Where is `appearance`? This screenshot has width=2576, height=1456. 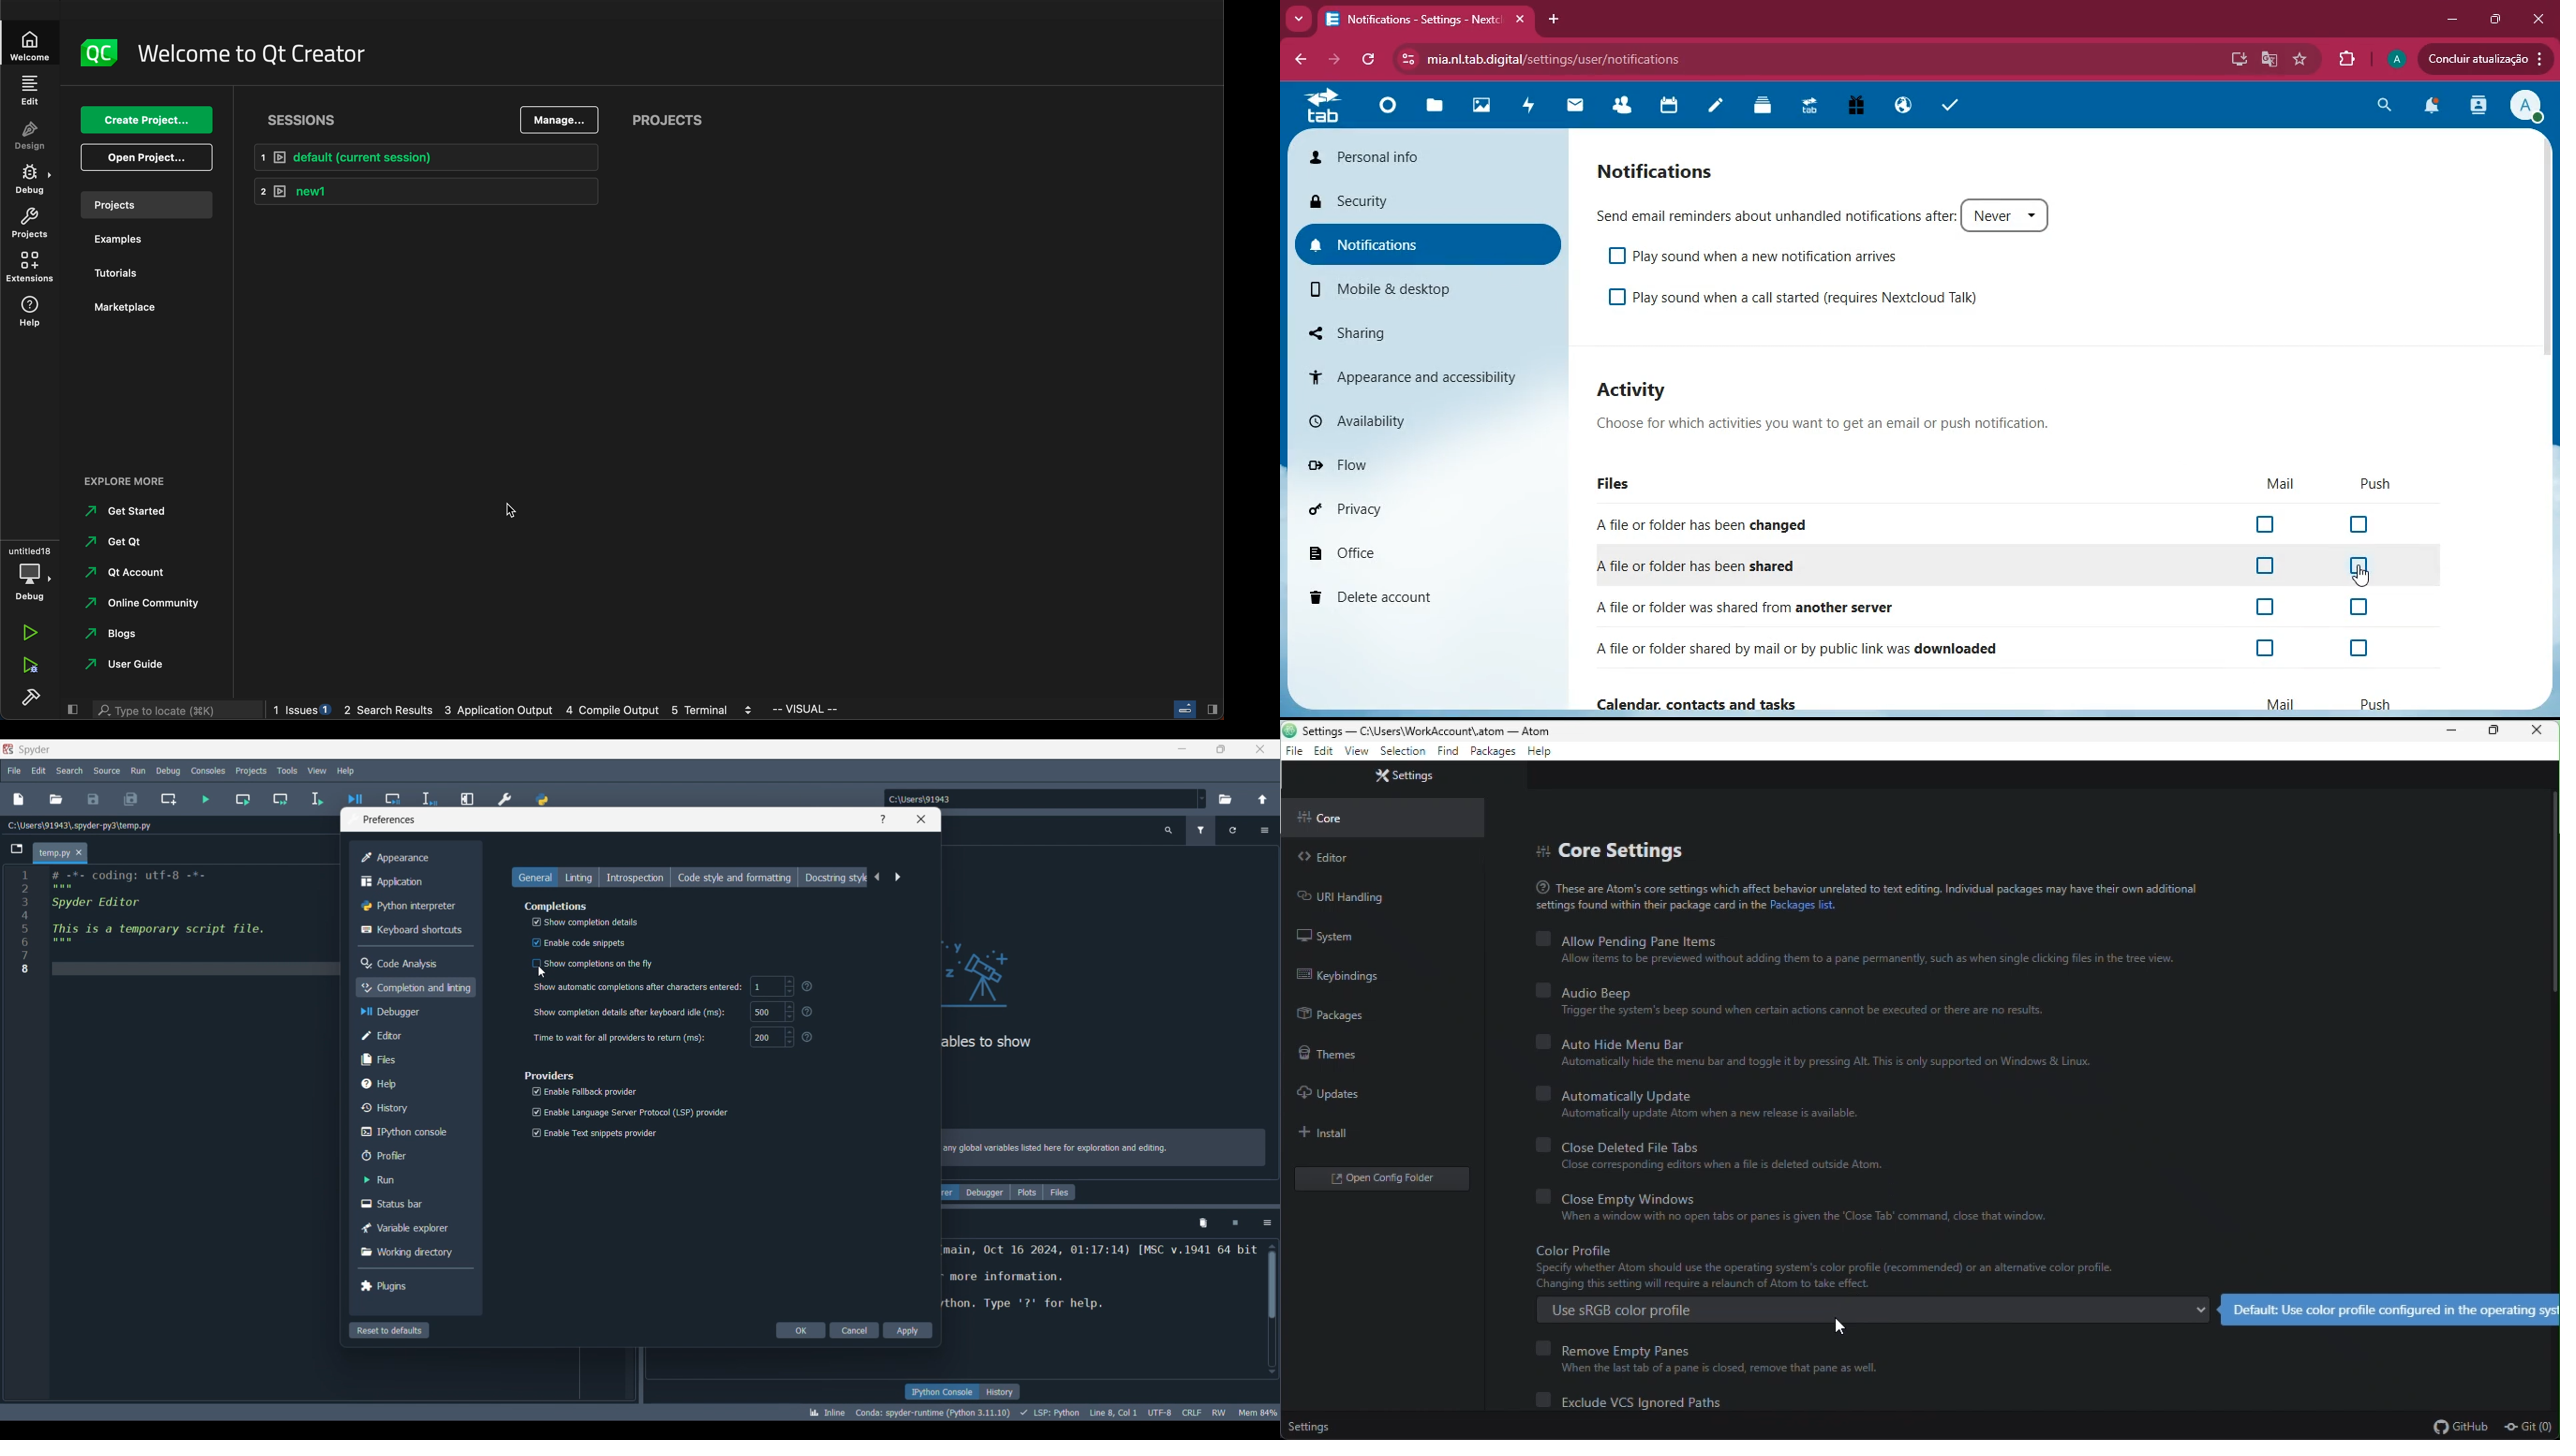 appearance is located at coordinates (1426, 376).